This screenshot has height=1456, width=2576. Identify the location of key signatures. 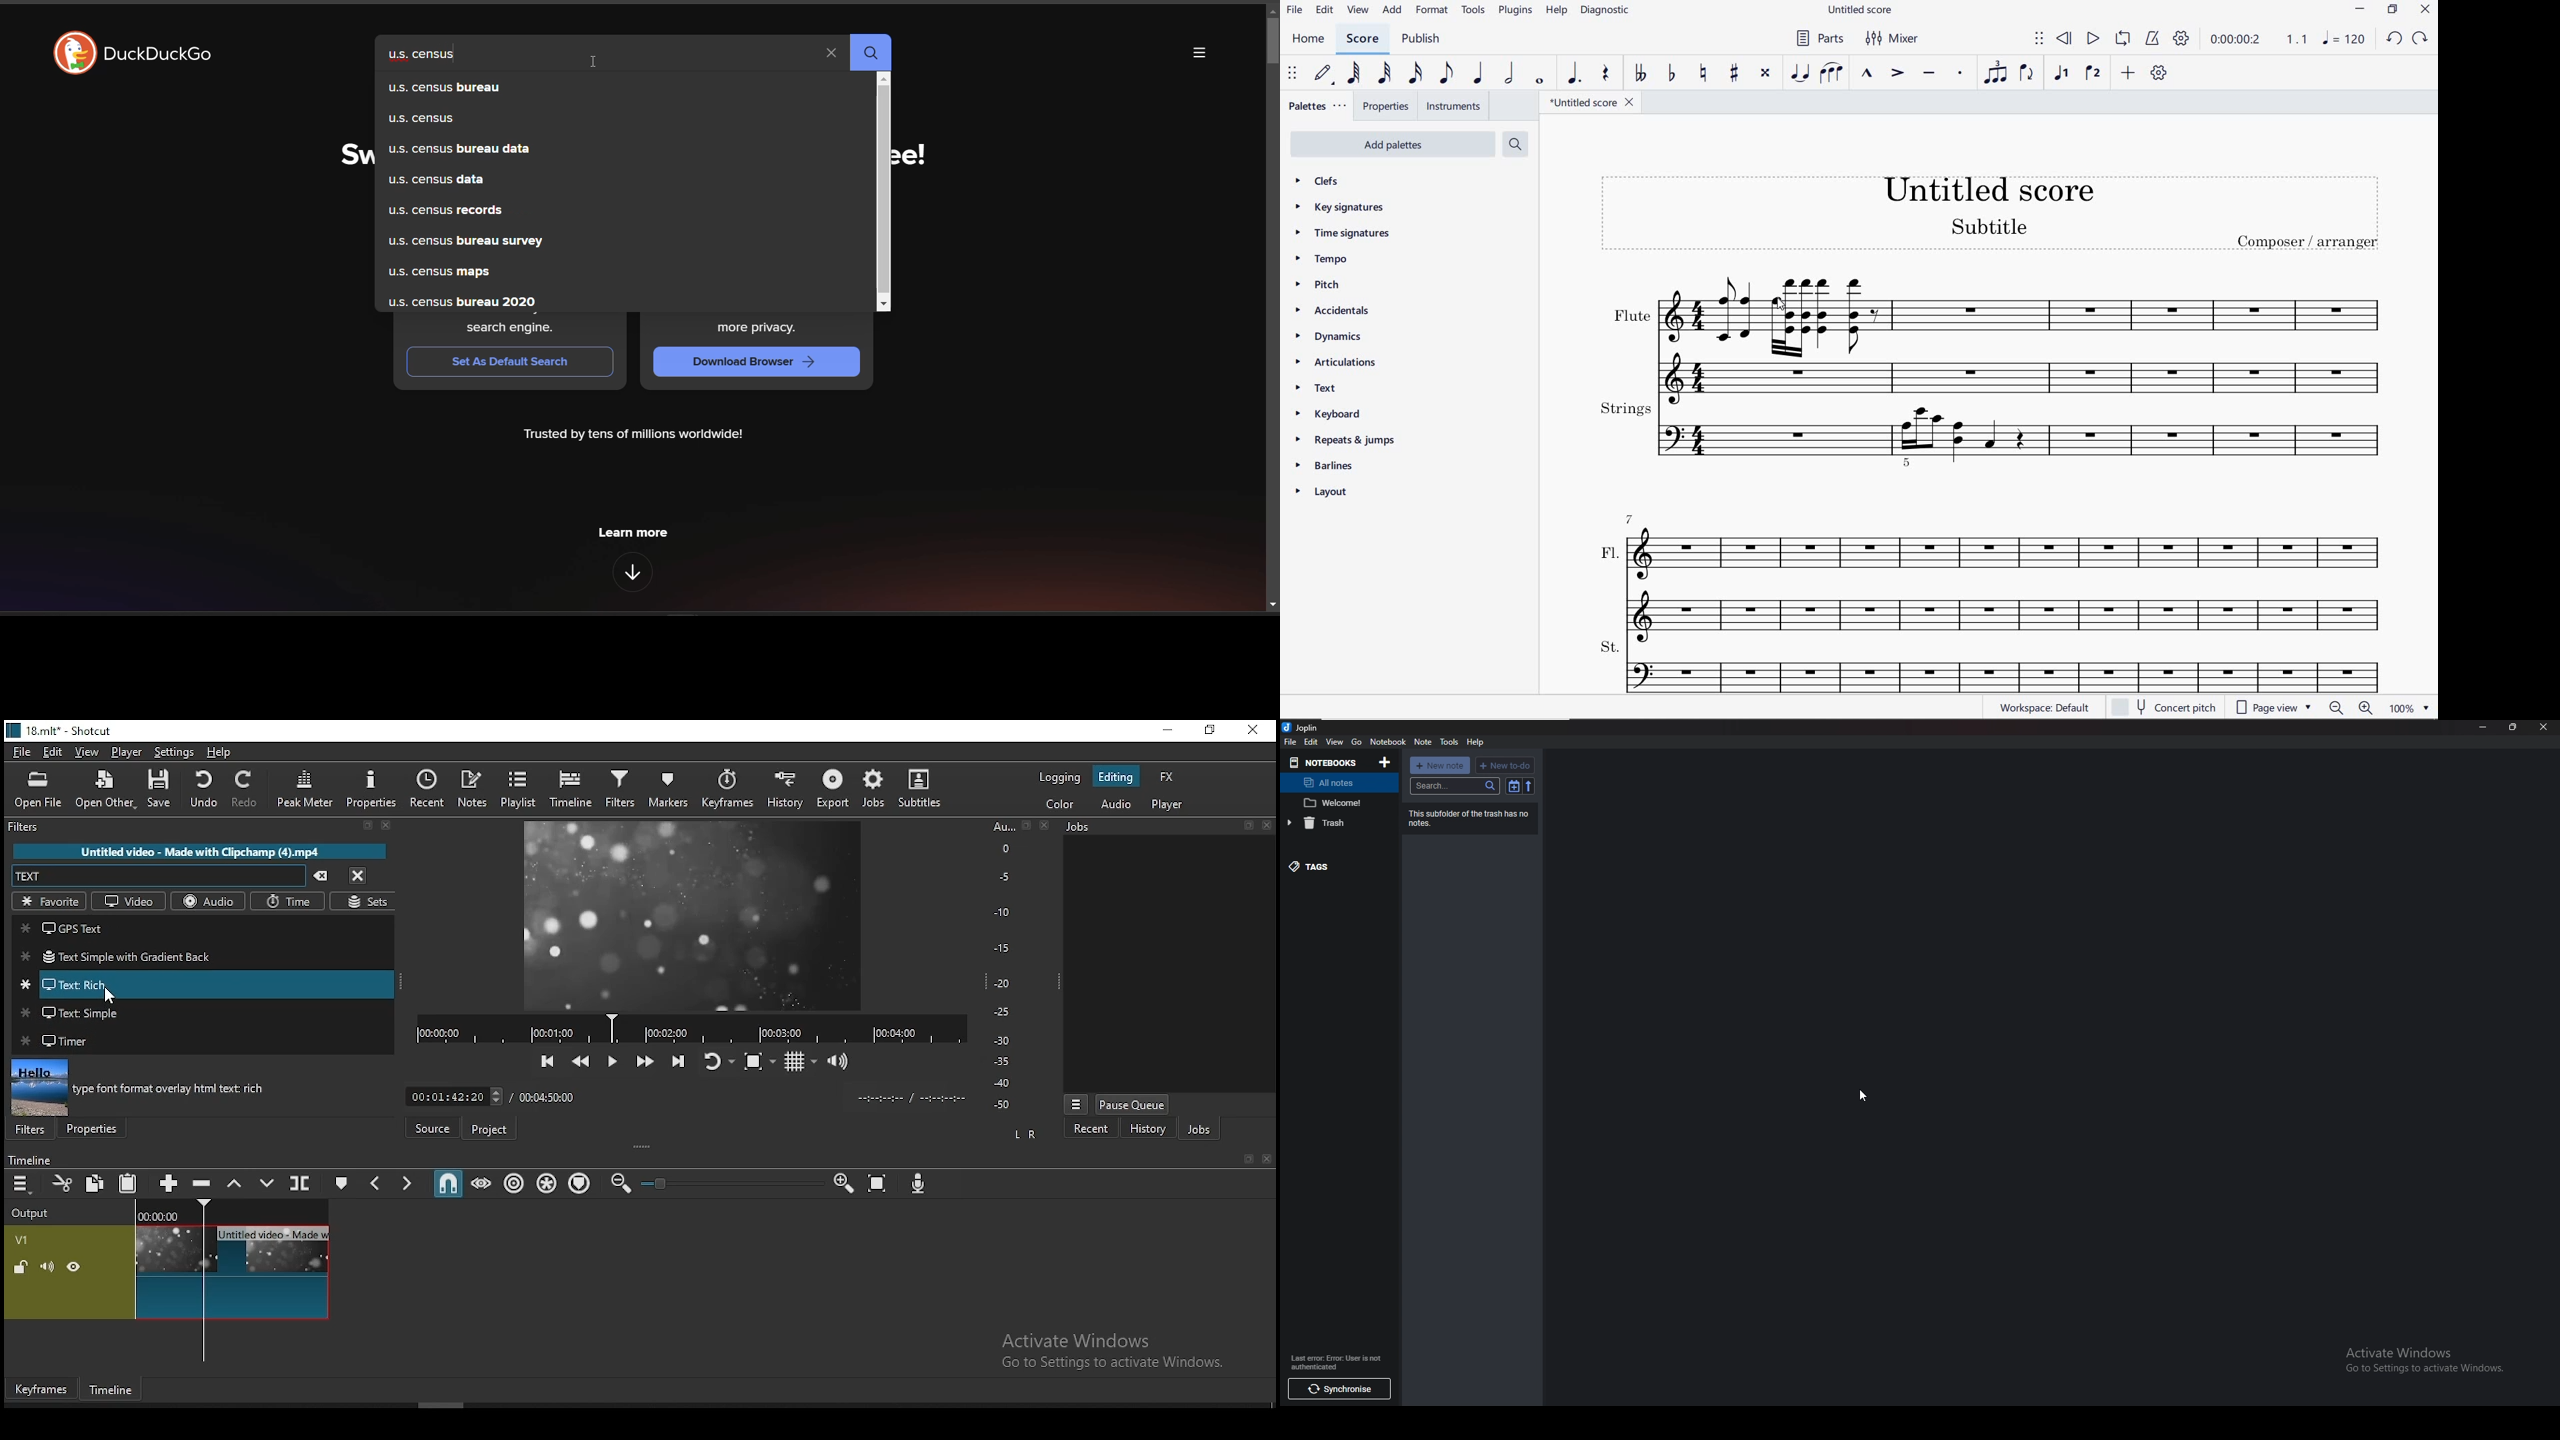
(1348, 208).